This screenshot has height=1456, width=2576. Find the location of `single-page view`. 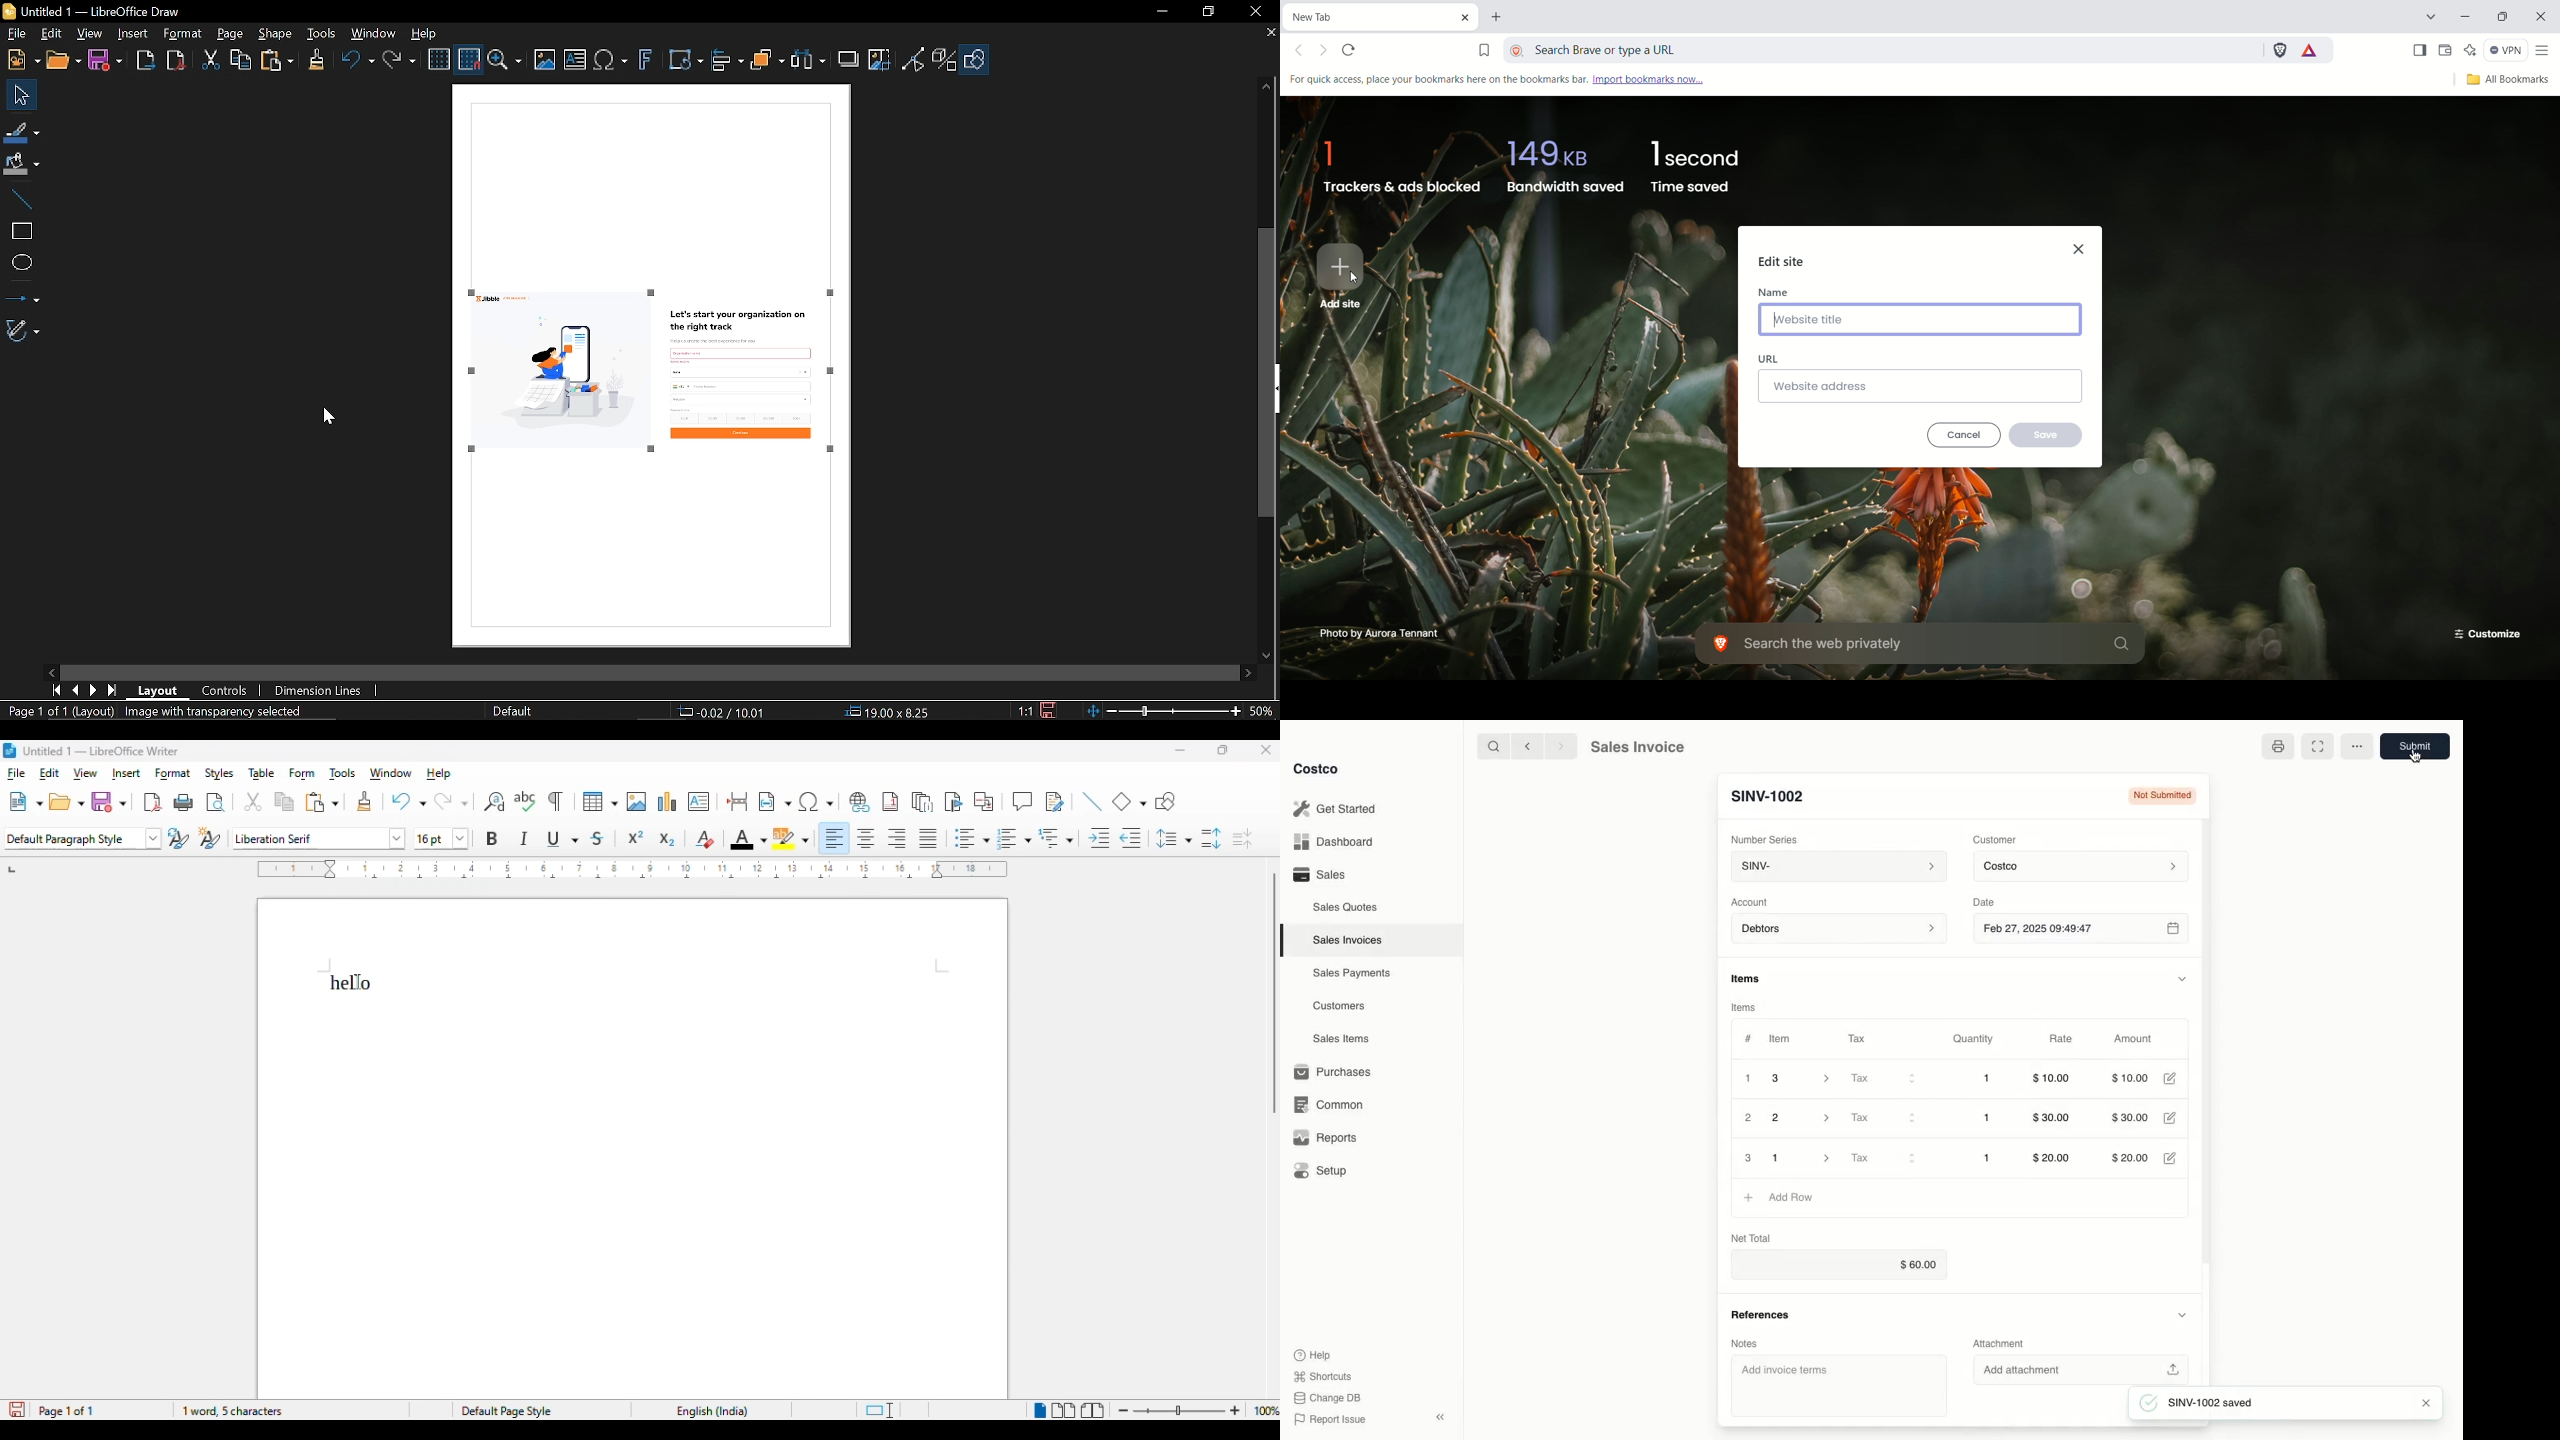

single-page view is located at coordinates (1038, 1411).